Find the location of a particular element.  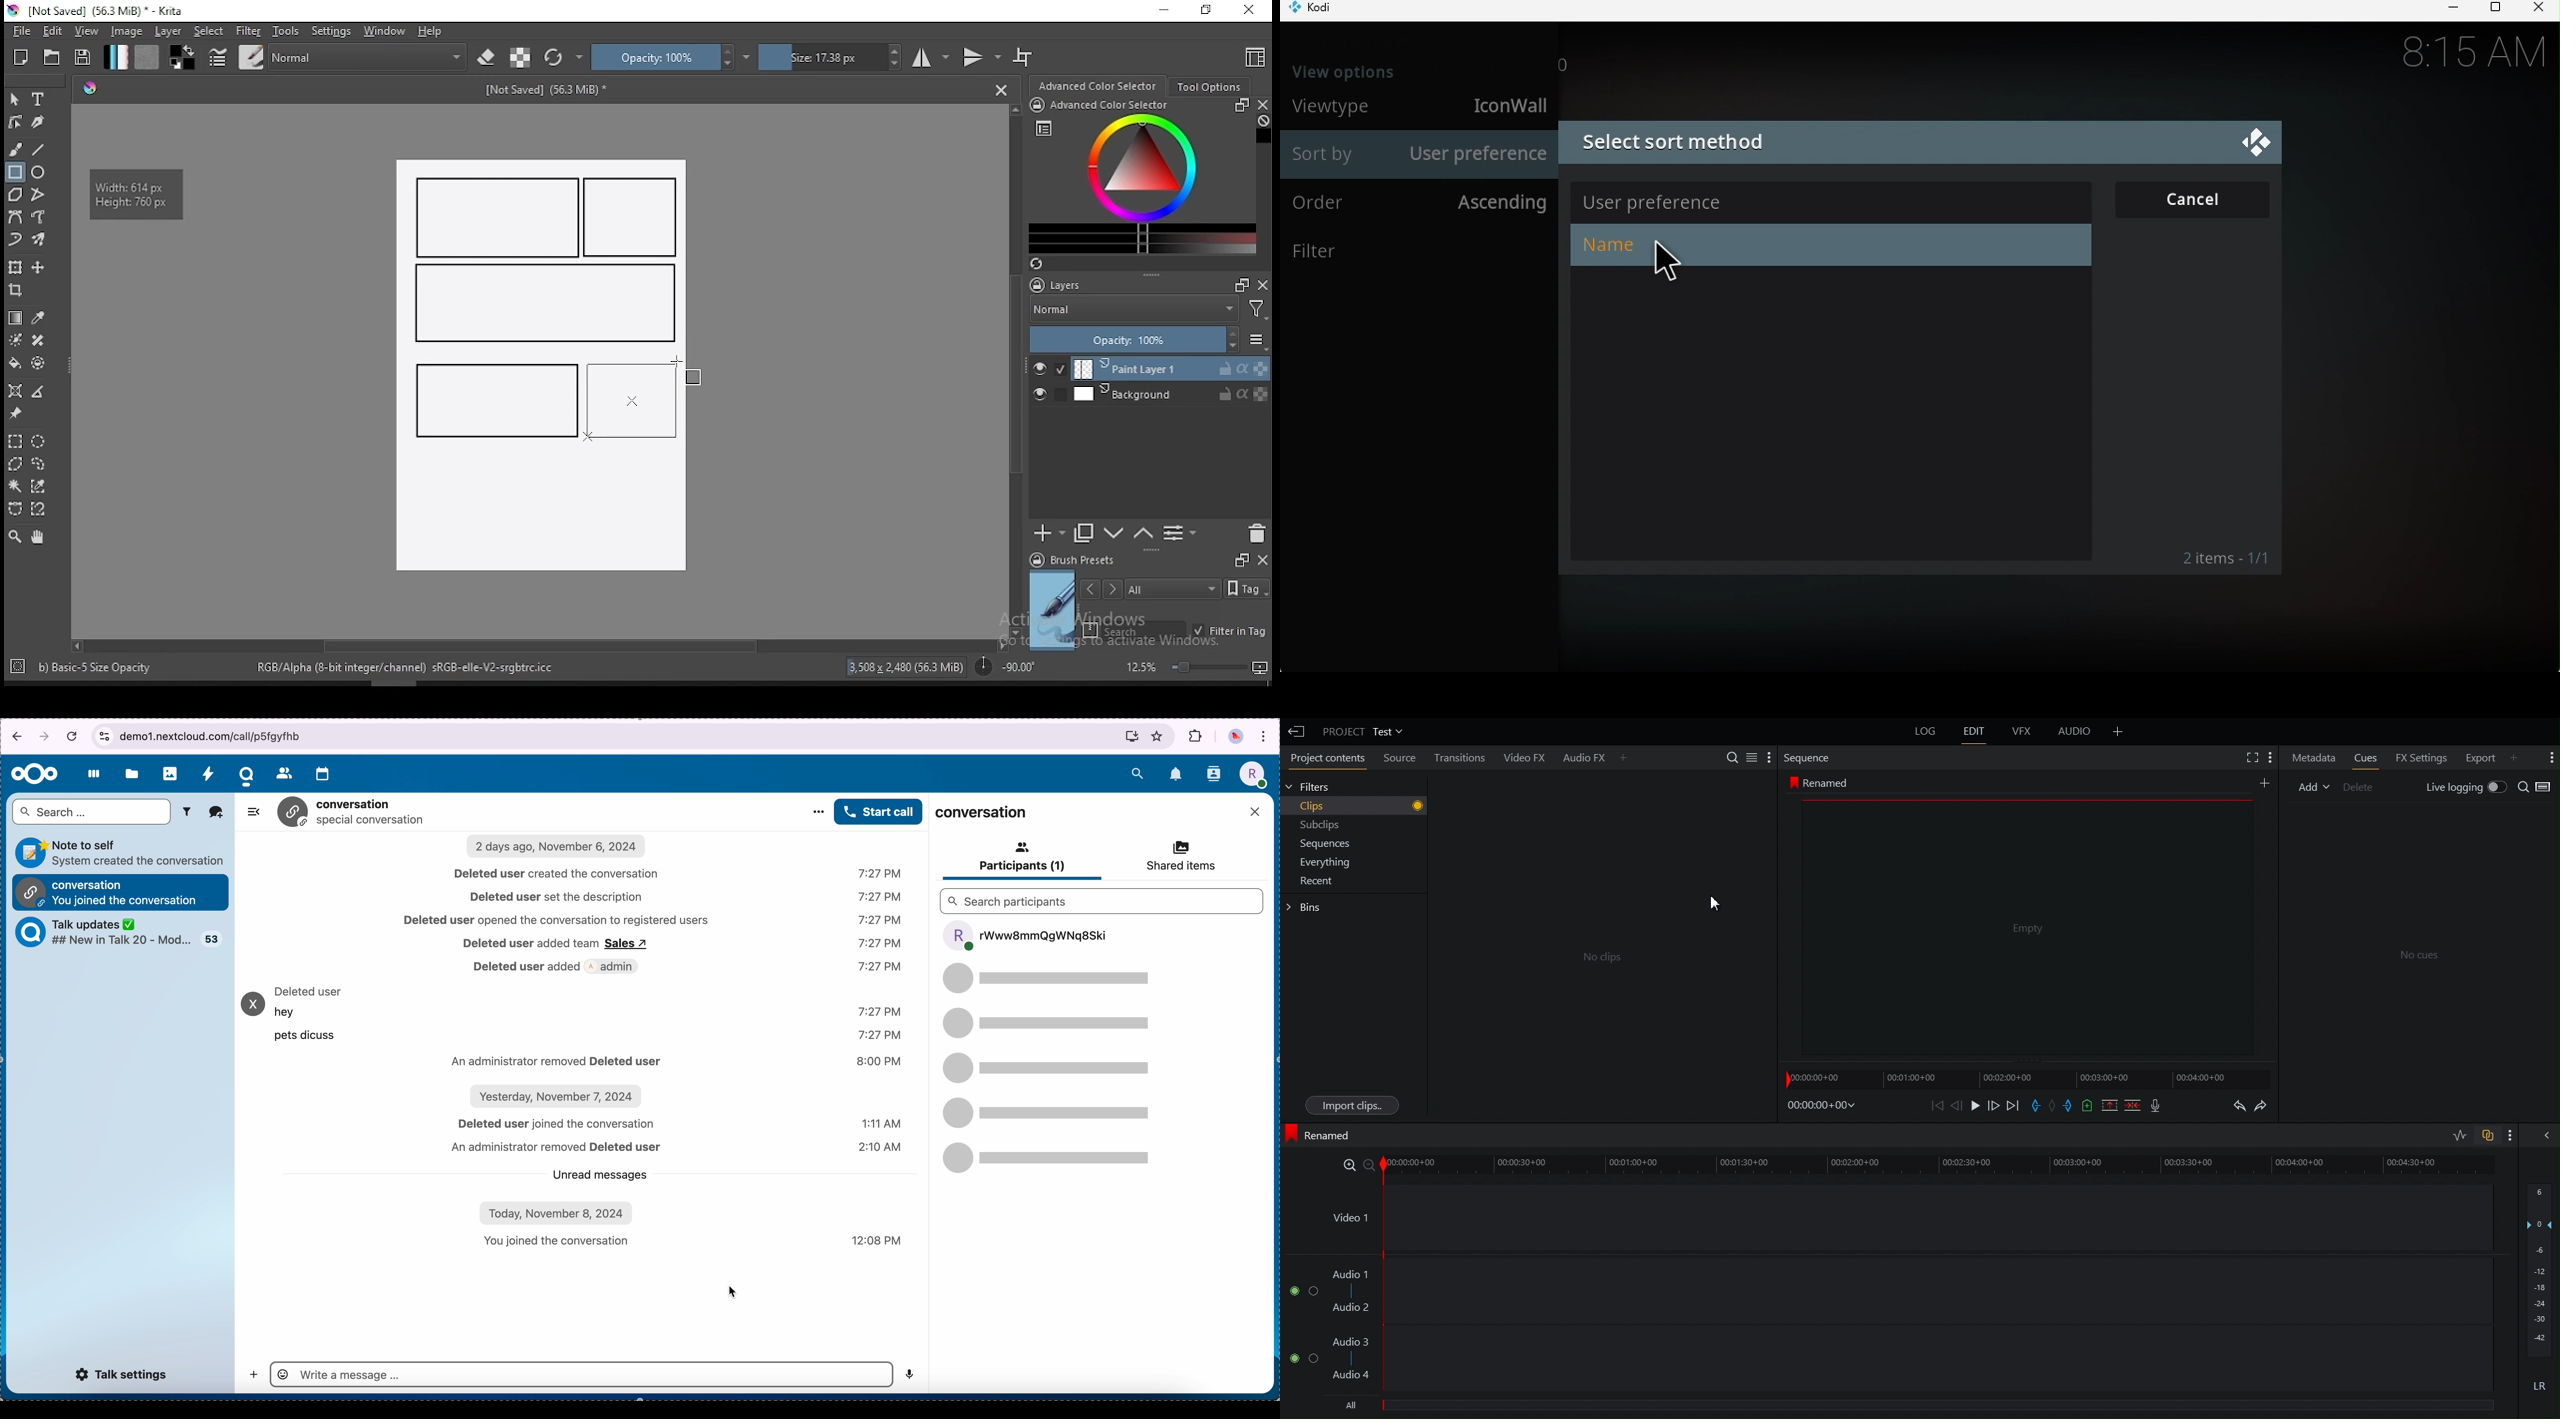

text is located at coordinates (311, 1016).